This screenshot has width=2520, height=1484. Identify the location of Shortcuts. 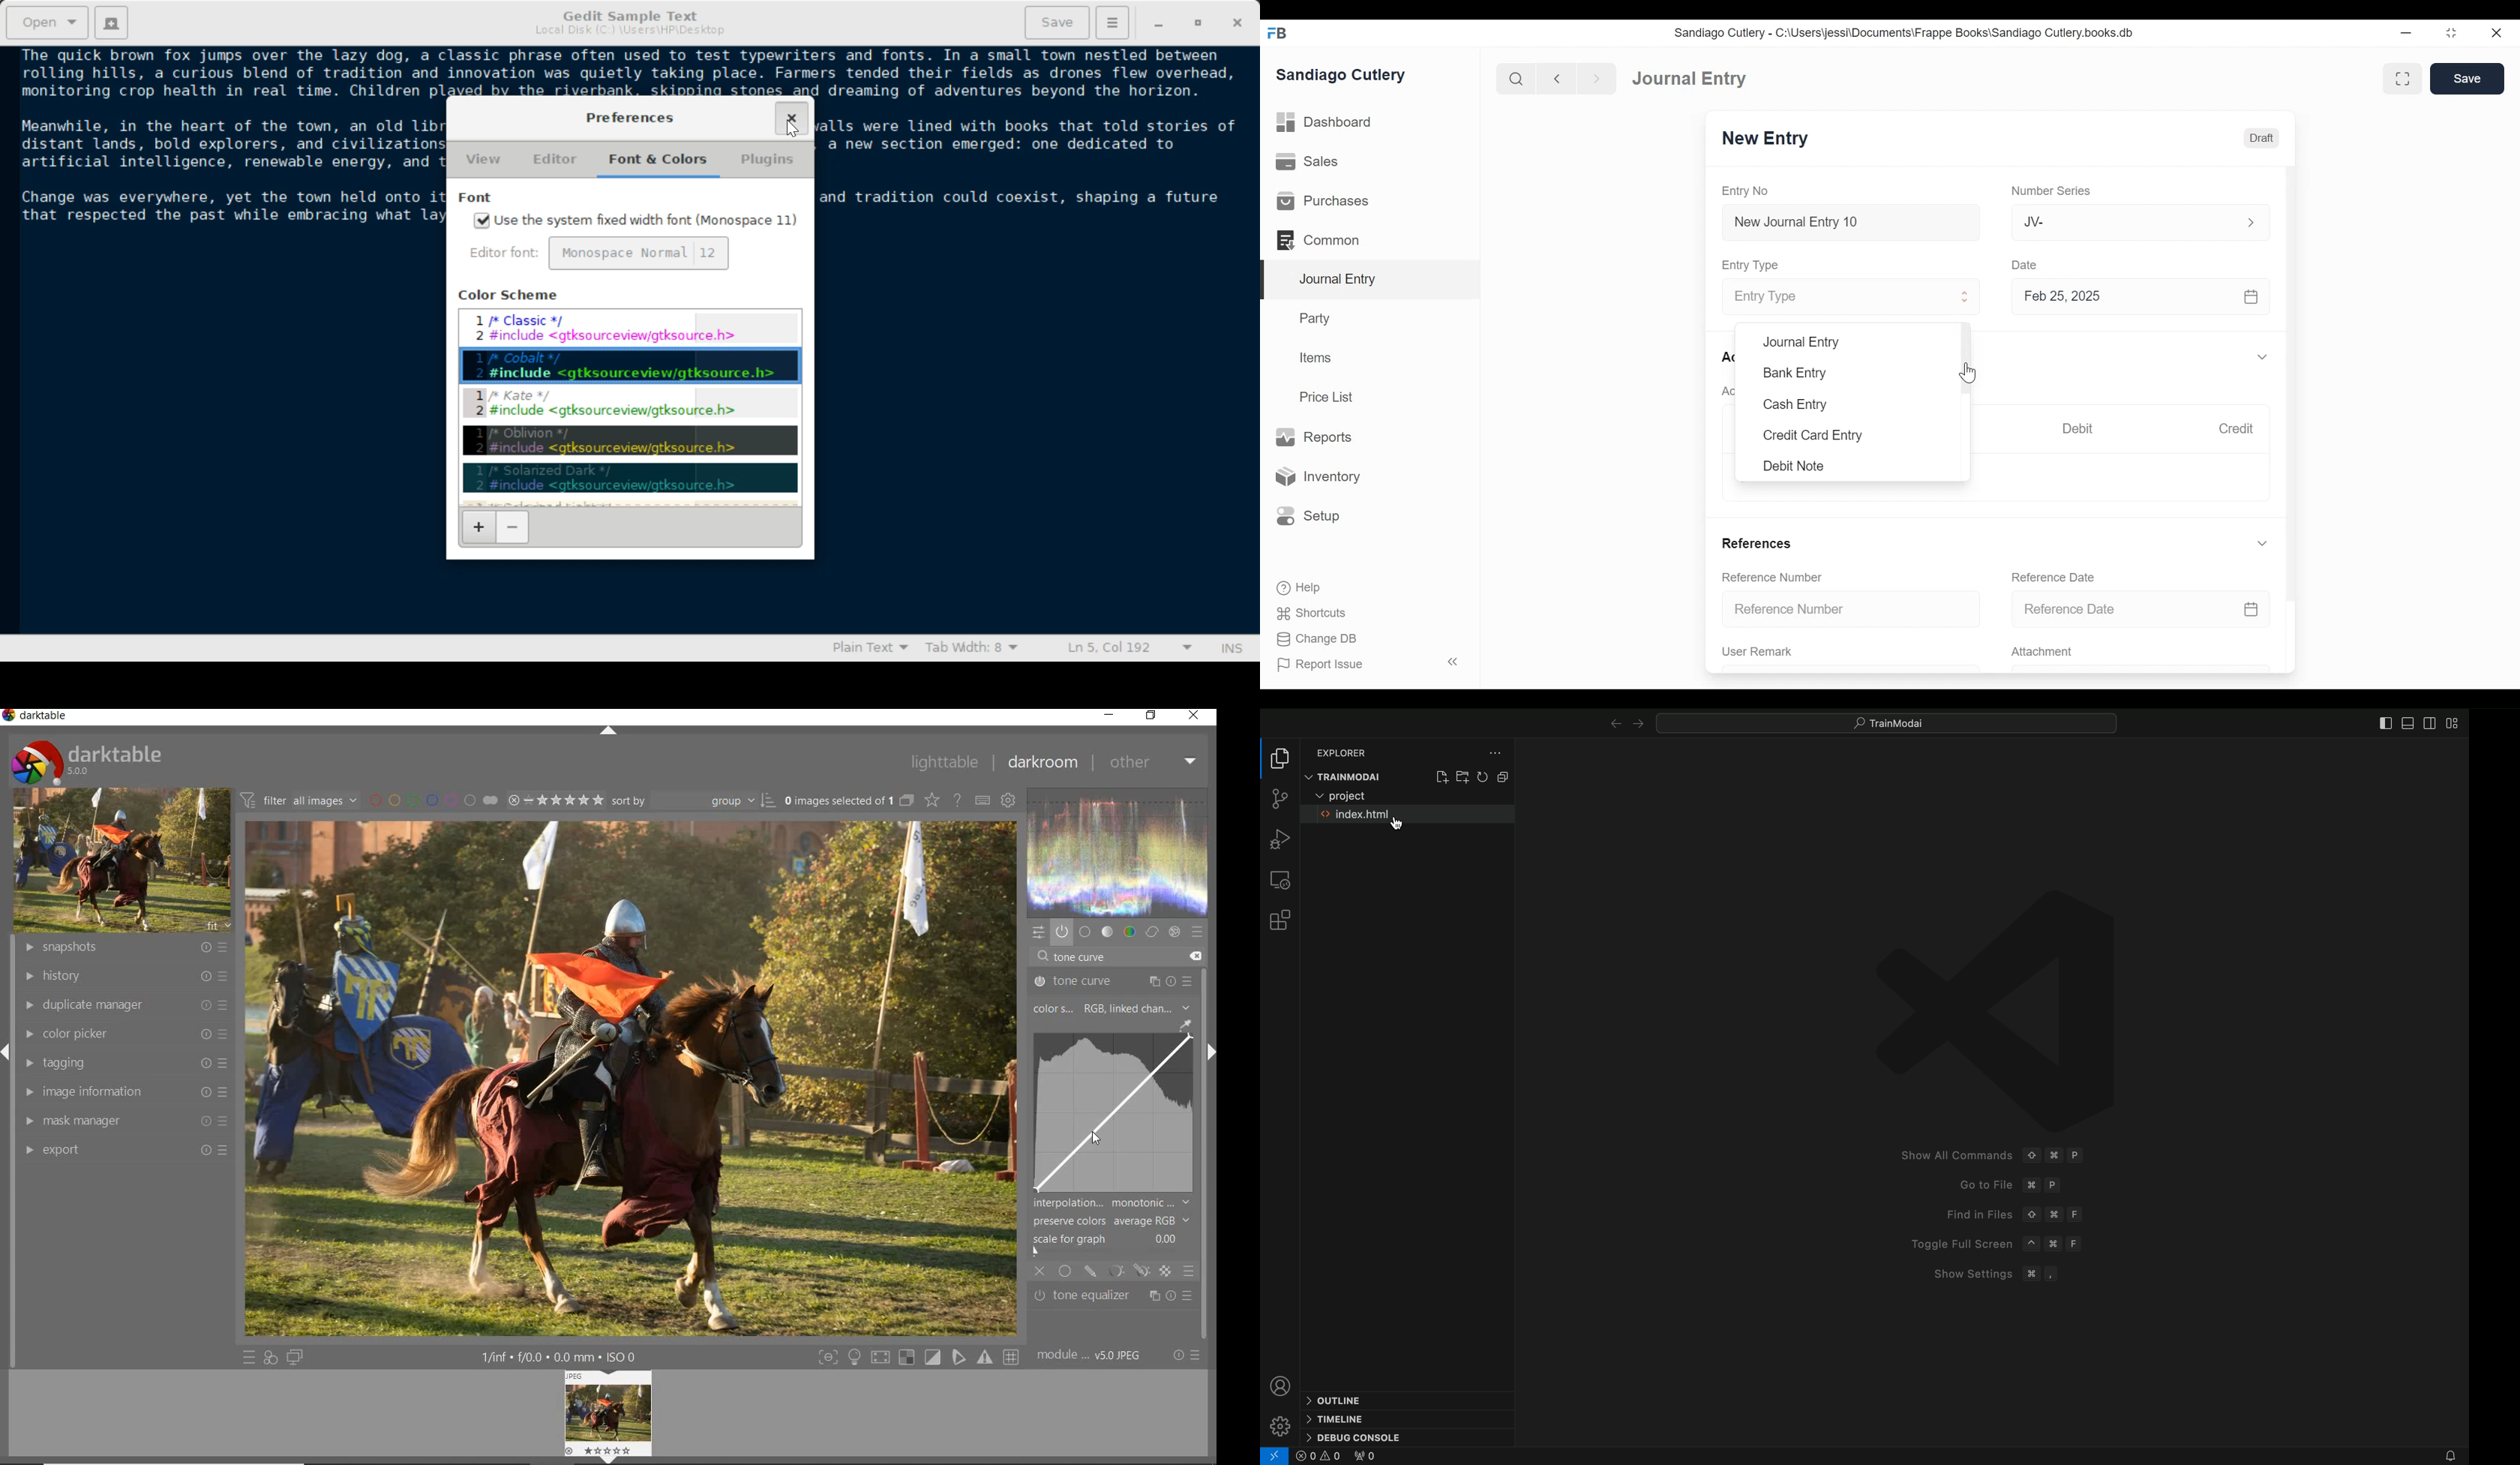
(1308, 613).